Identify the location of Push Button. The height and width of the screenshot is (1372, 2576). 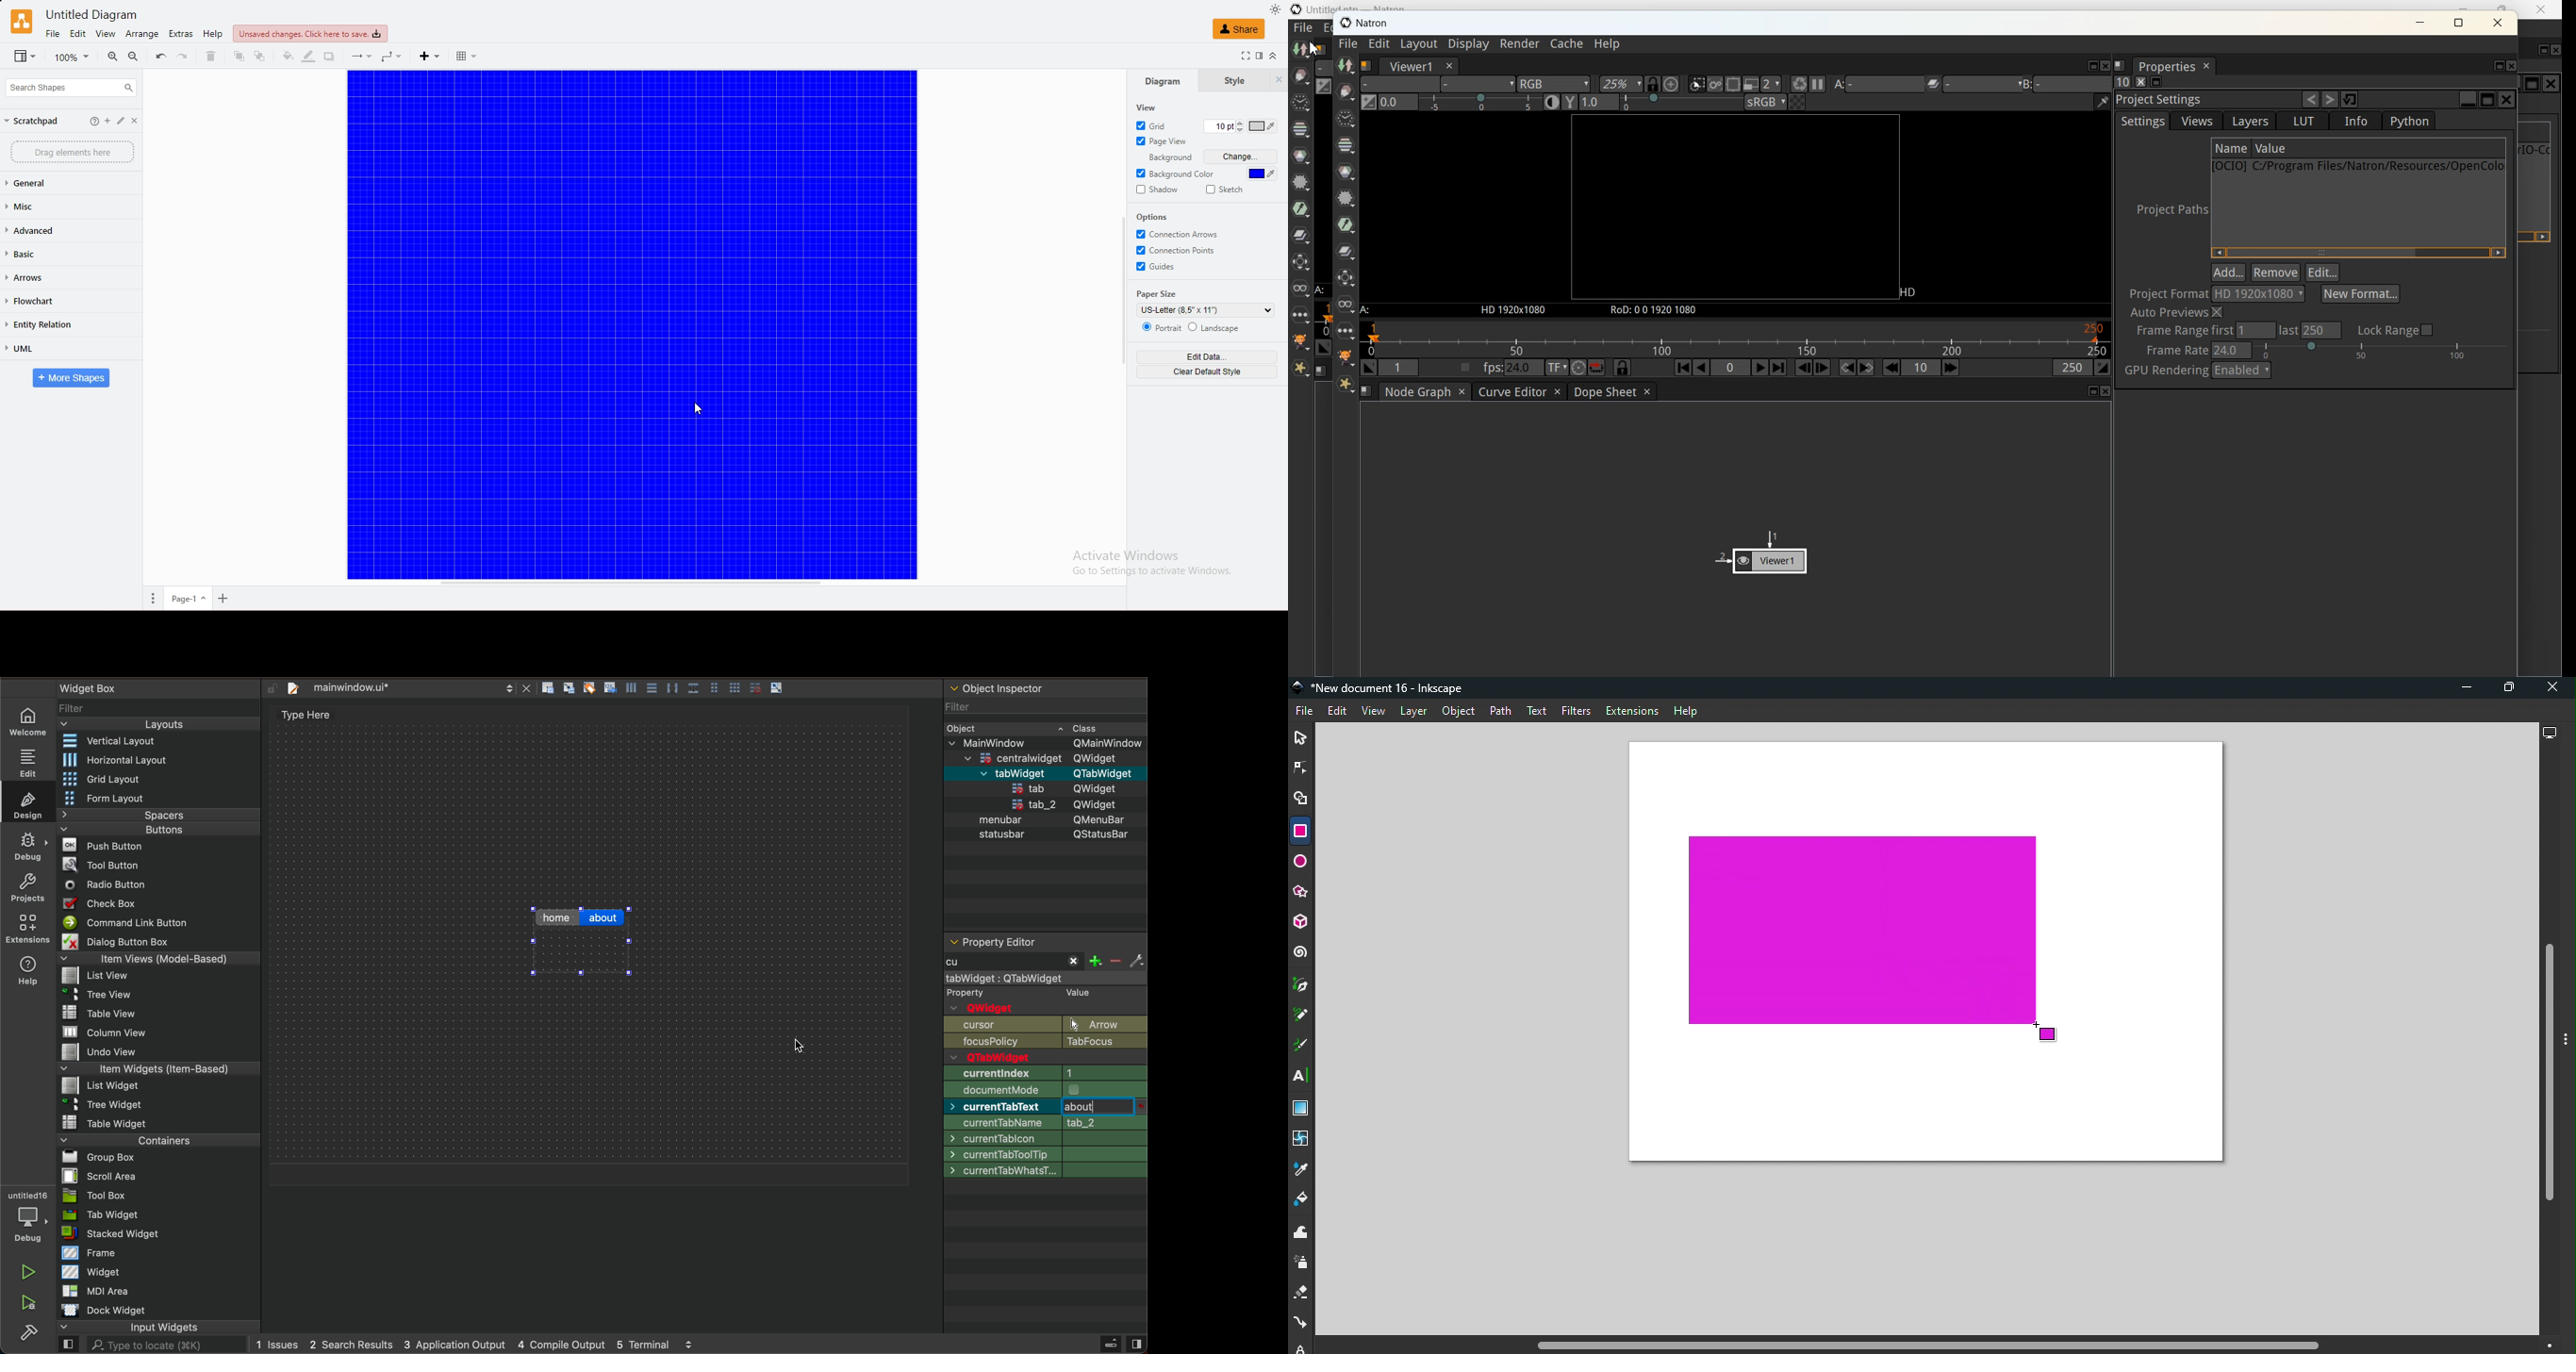
(96, 845).